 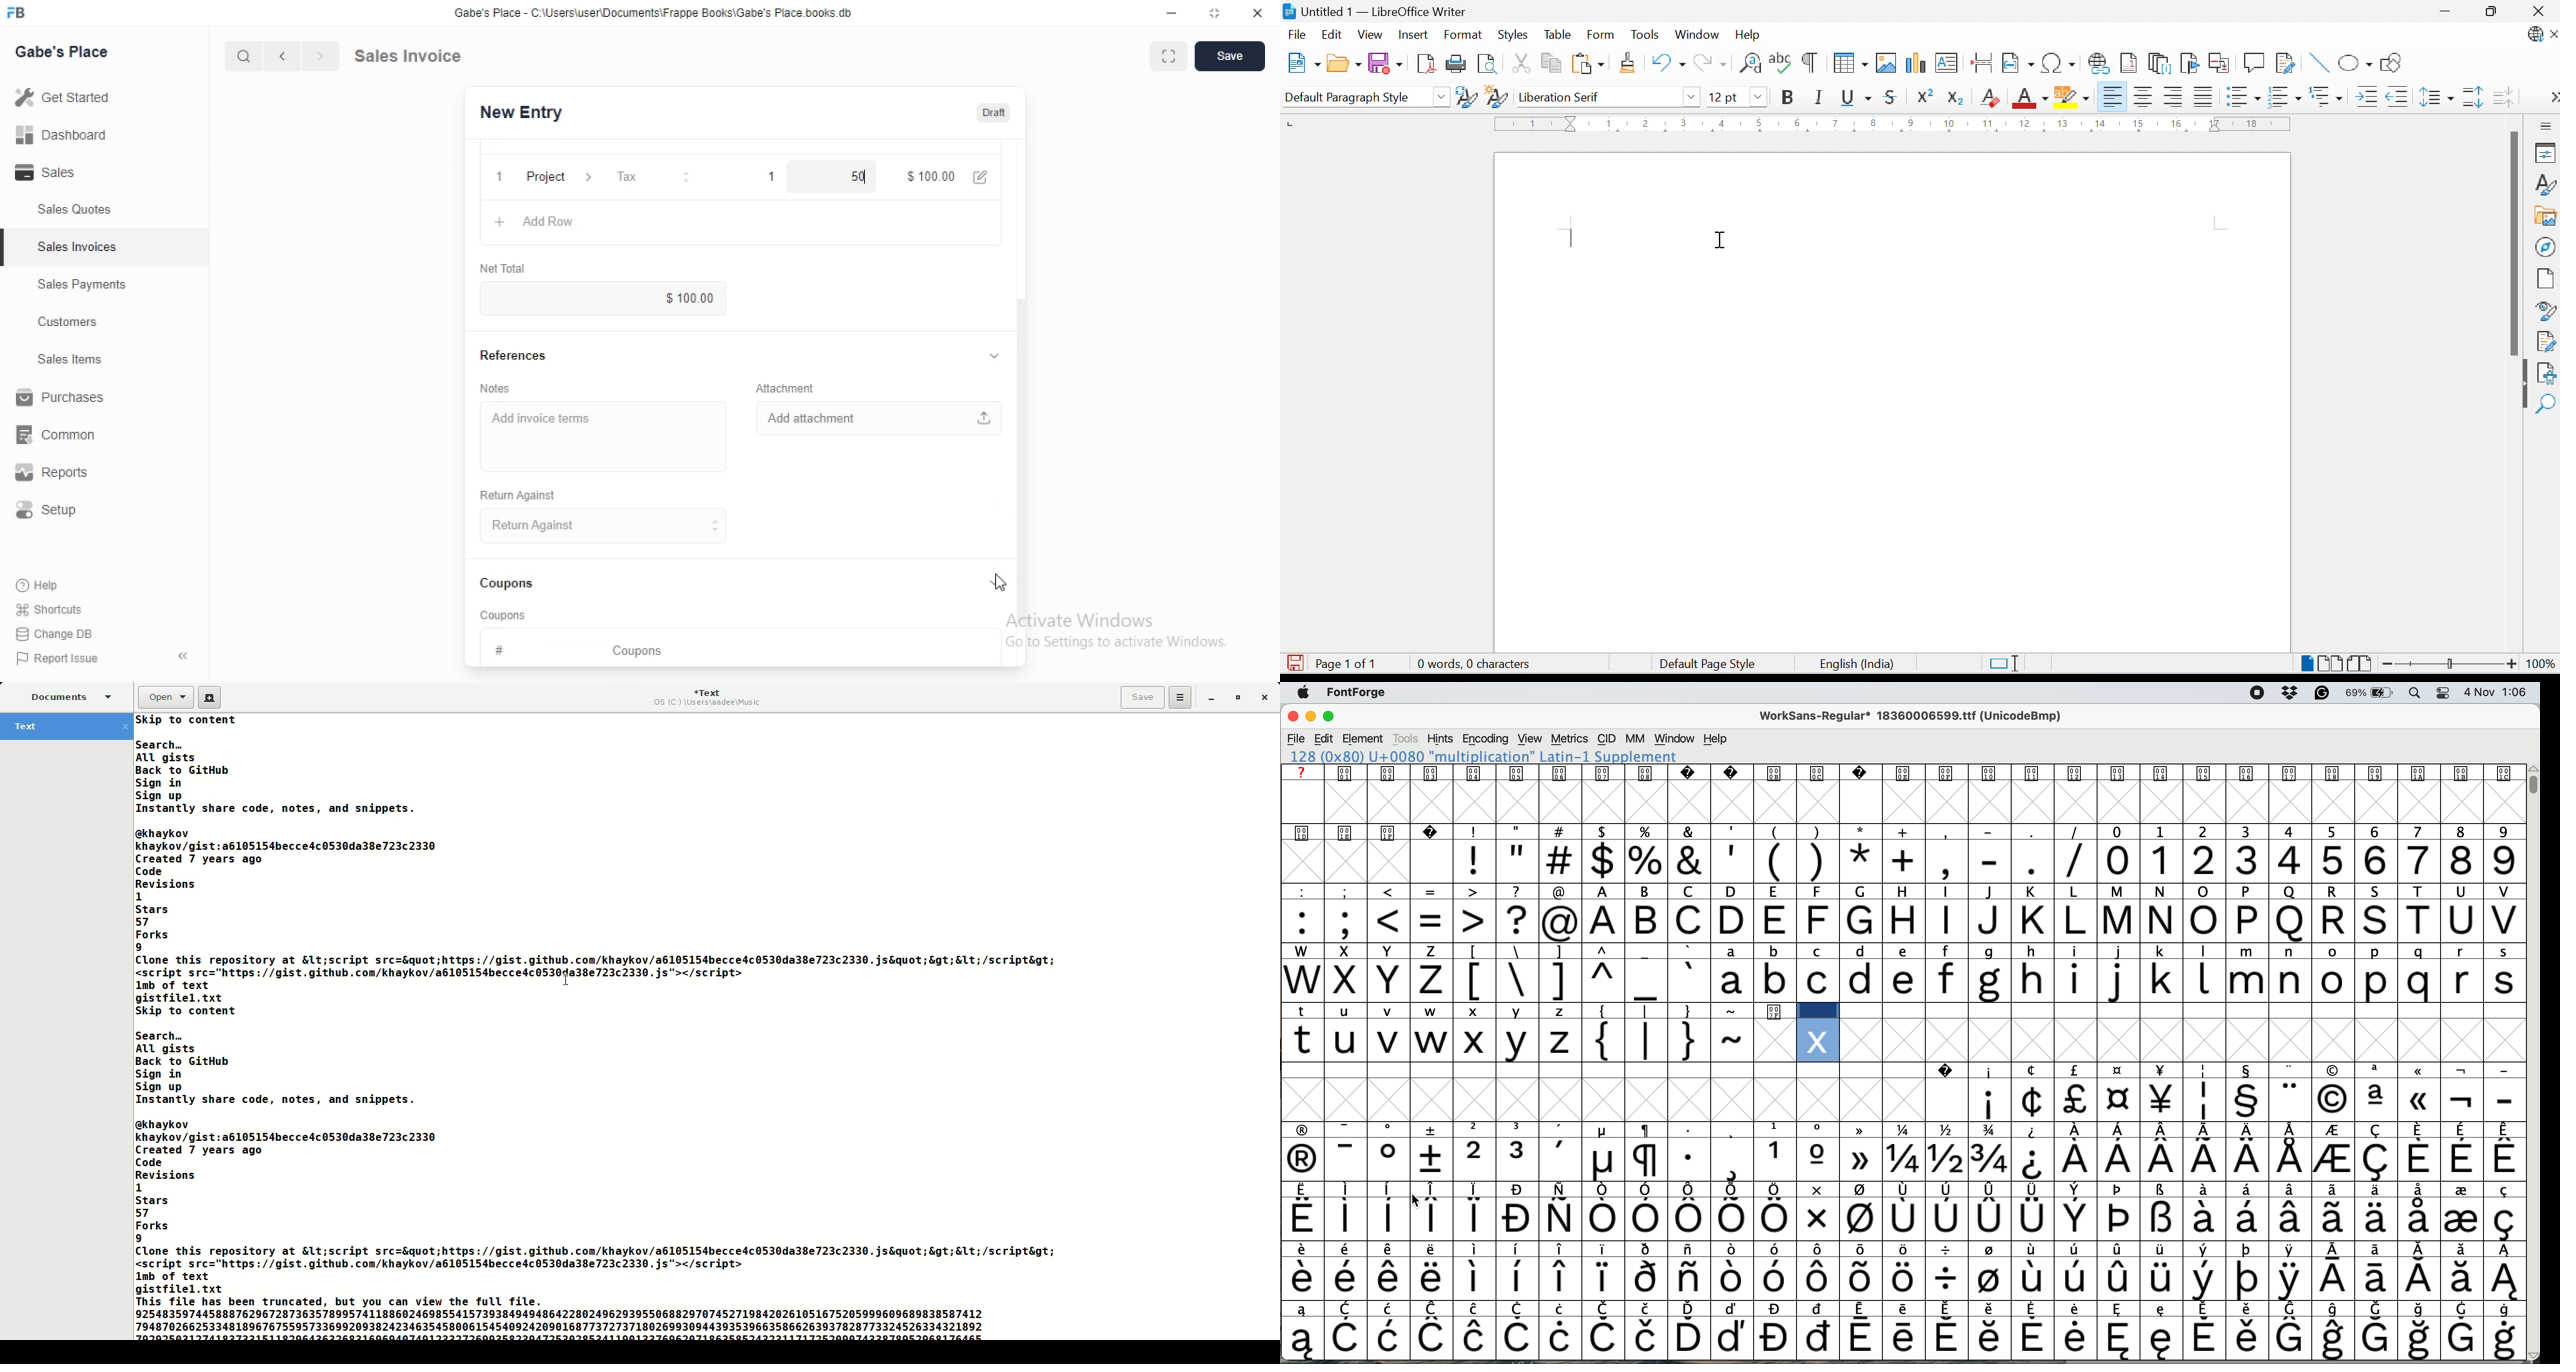 What do you see at coordinates (879, 420) in the screenshot?
I see `Add attachment` at bounding box center [879, 420].